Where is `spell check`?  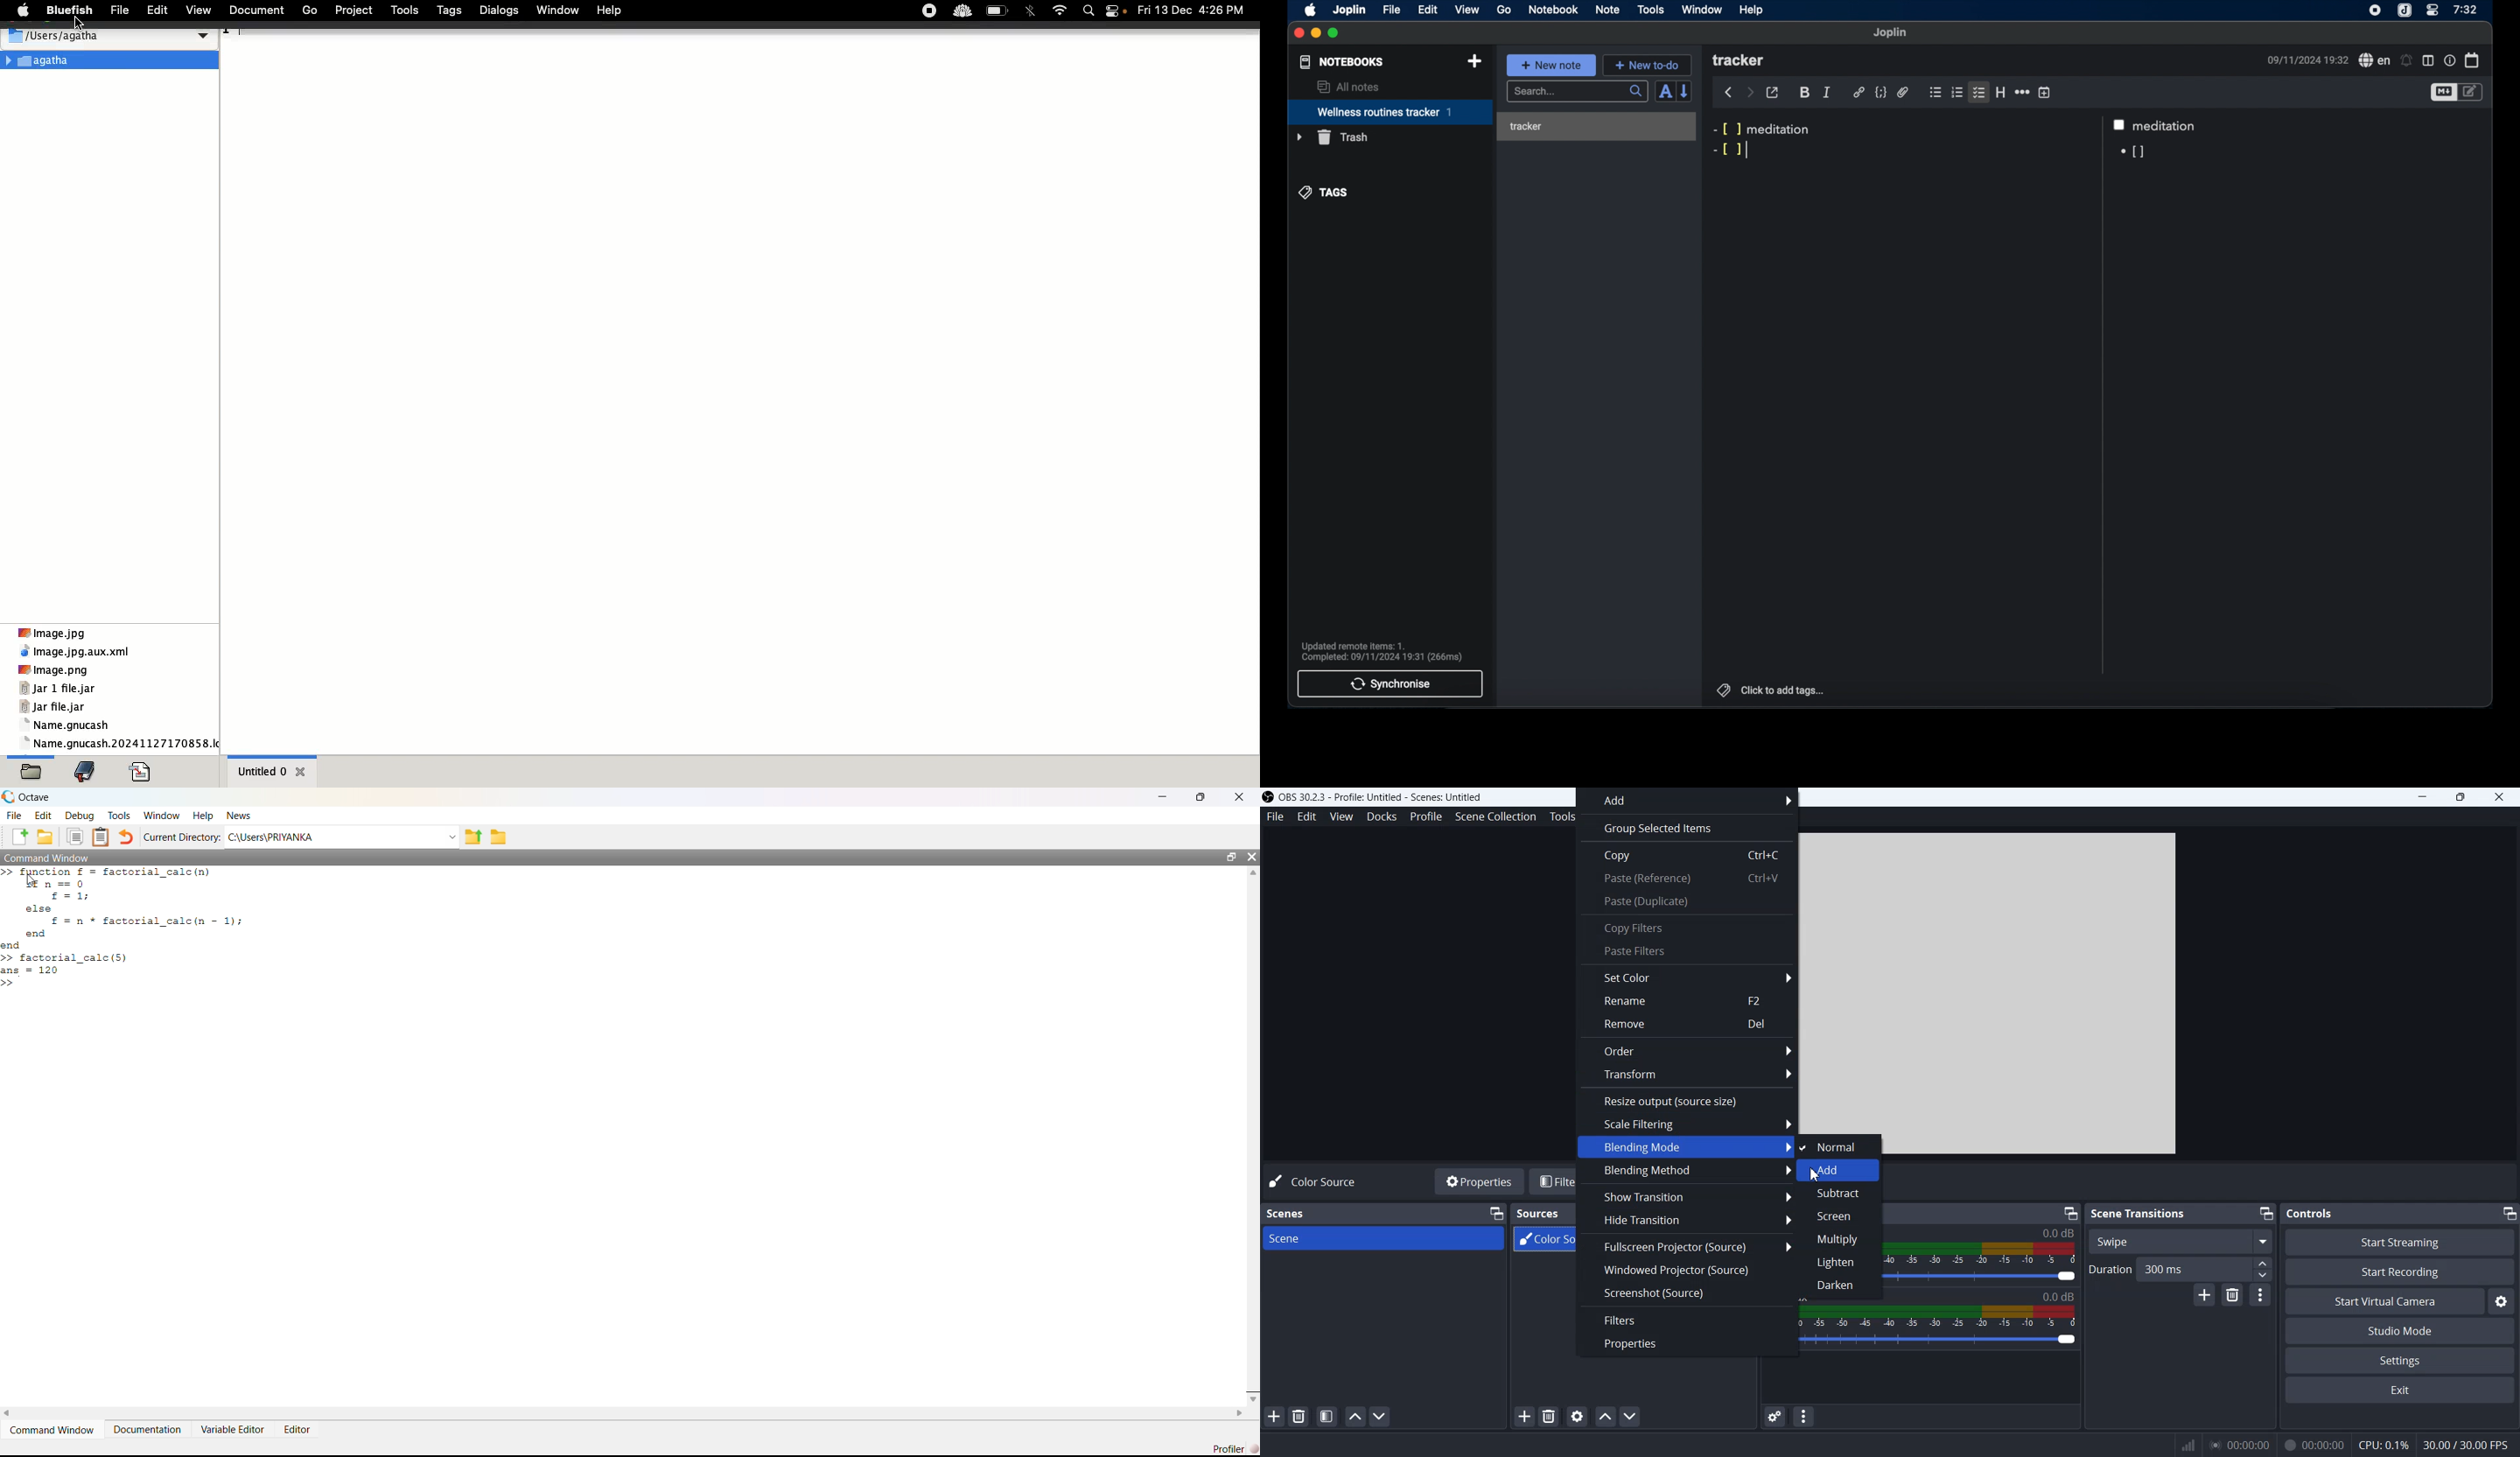 spell check is located at coordinates (2372, 60).